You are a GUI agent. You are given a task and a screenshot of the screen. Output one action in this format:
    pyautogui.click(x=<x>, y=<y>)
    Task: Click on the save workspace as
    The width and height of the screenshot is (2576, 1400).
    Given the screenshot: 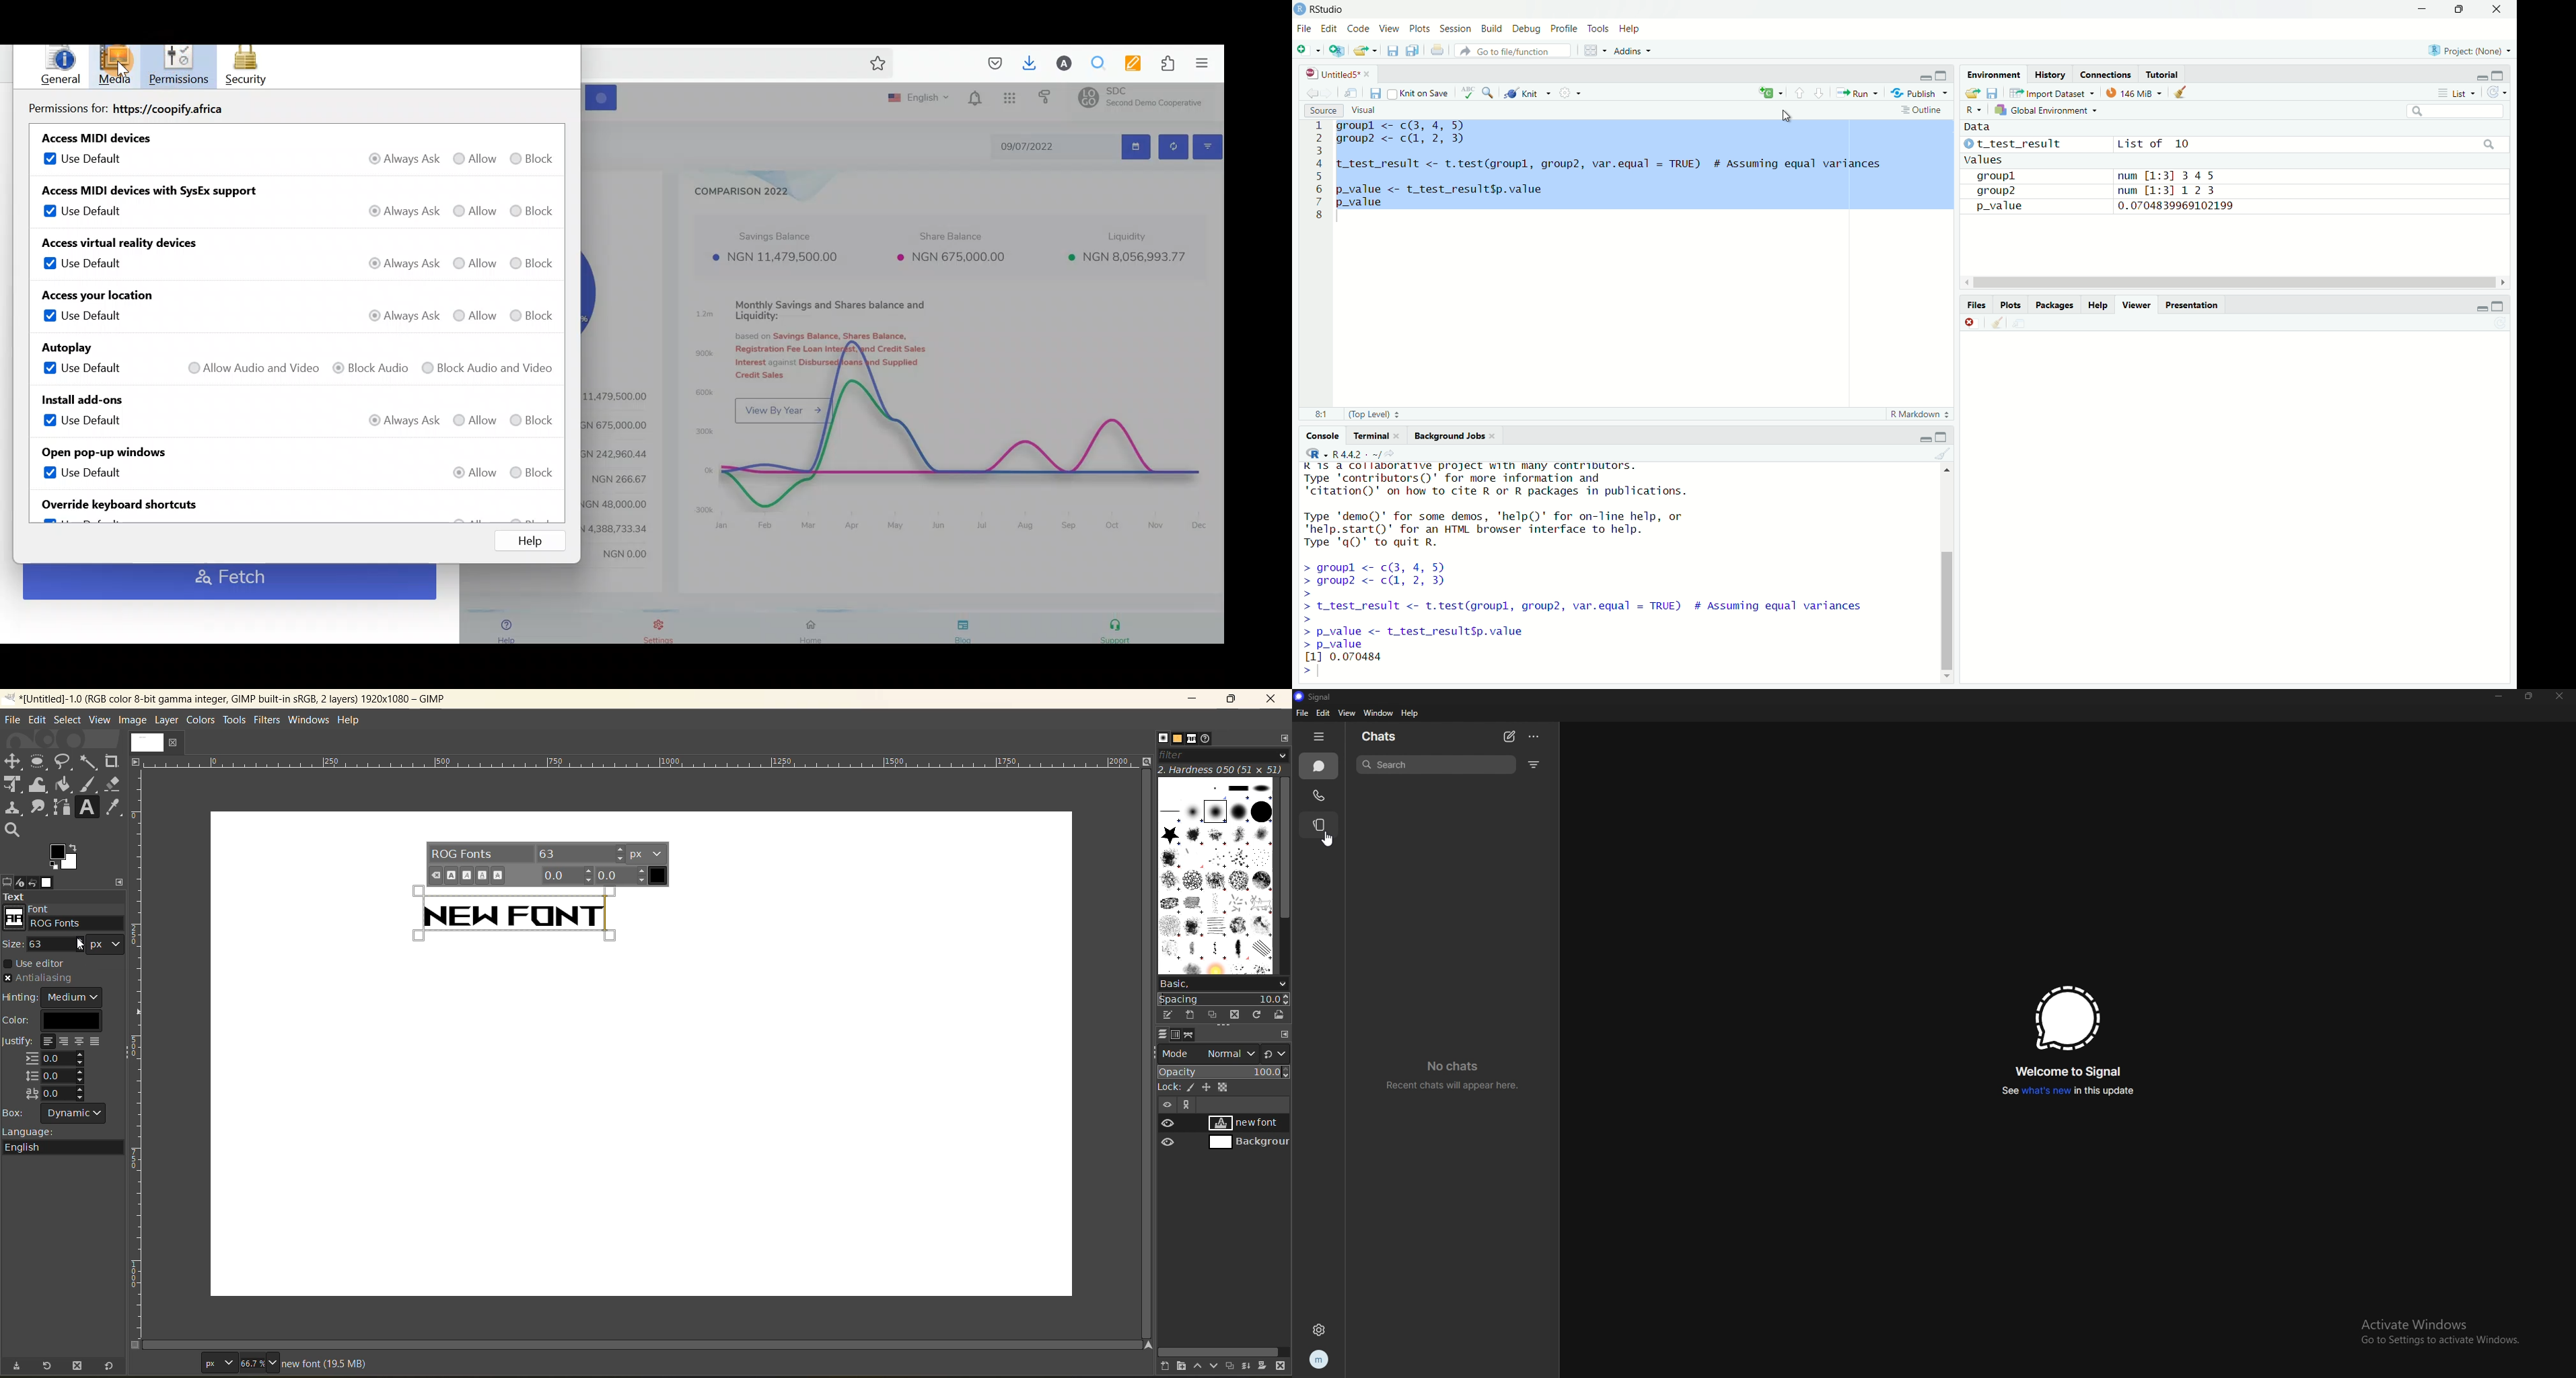 What is the action you would take?
    pyautogui.click(x=1993, y=93)
    